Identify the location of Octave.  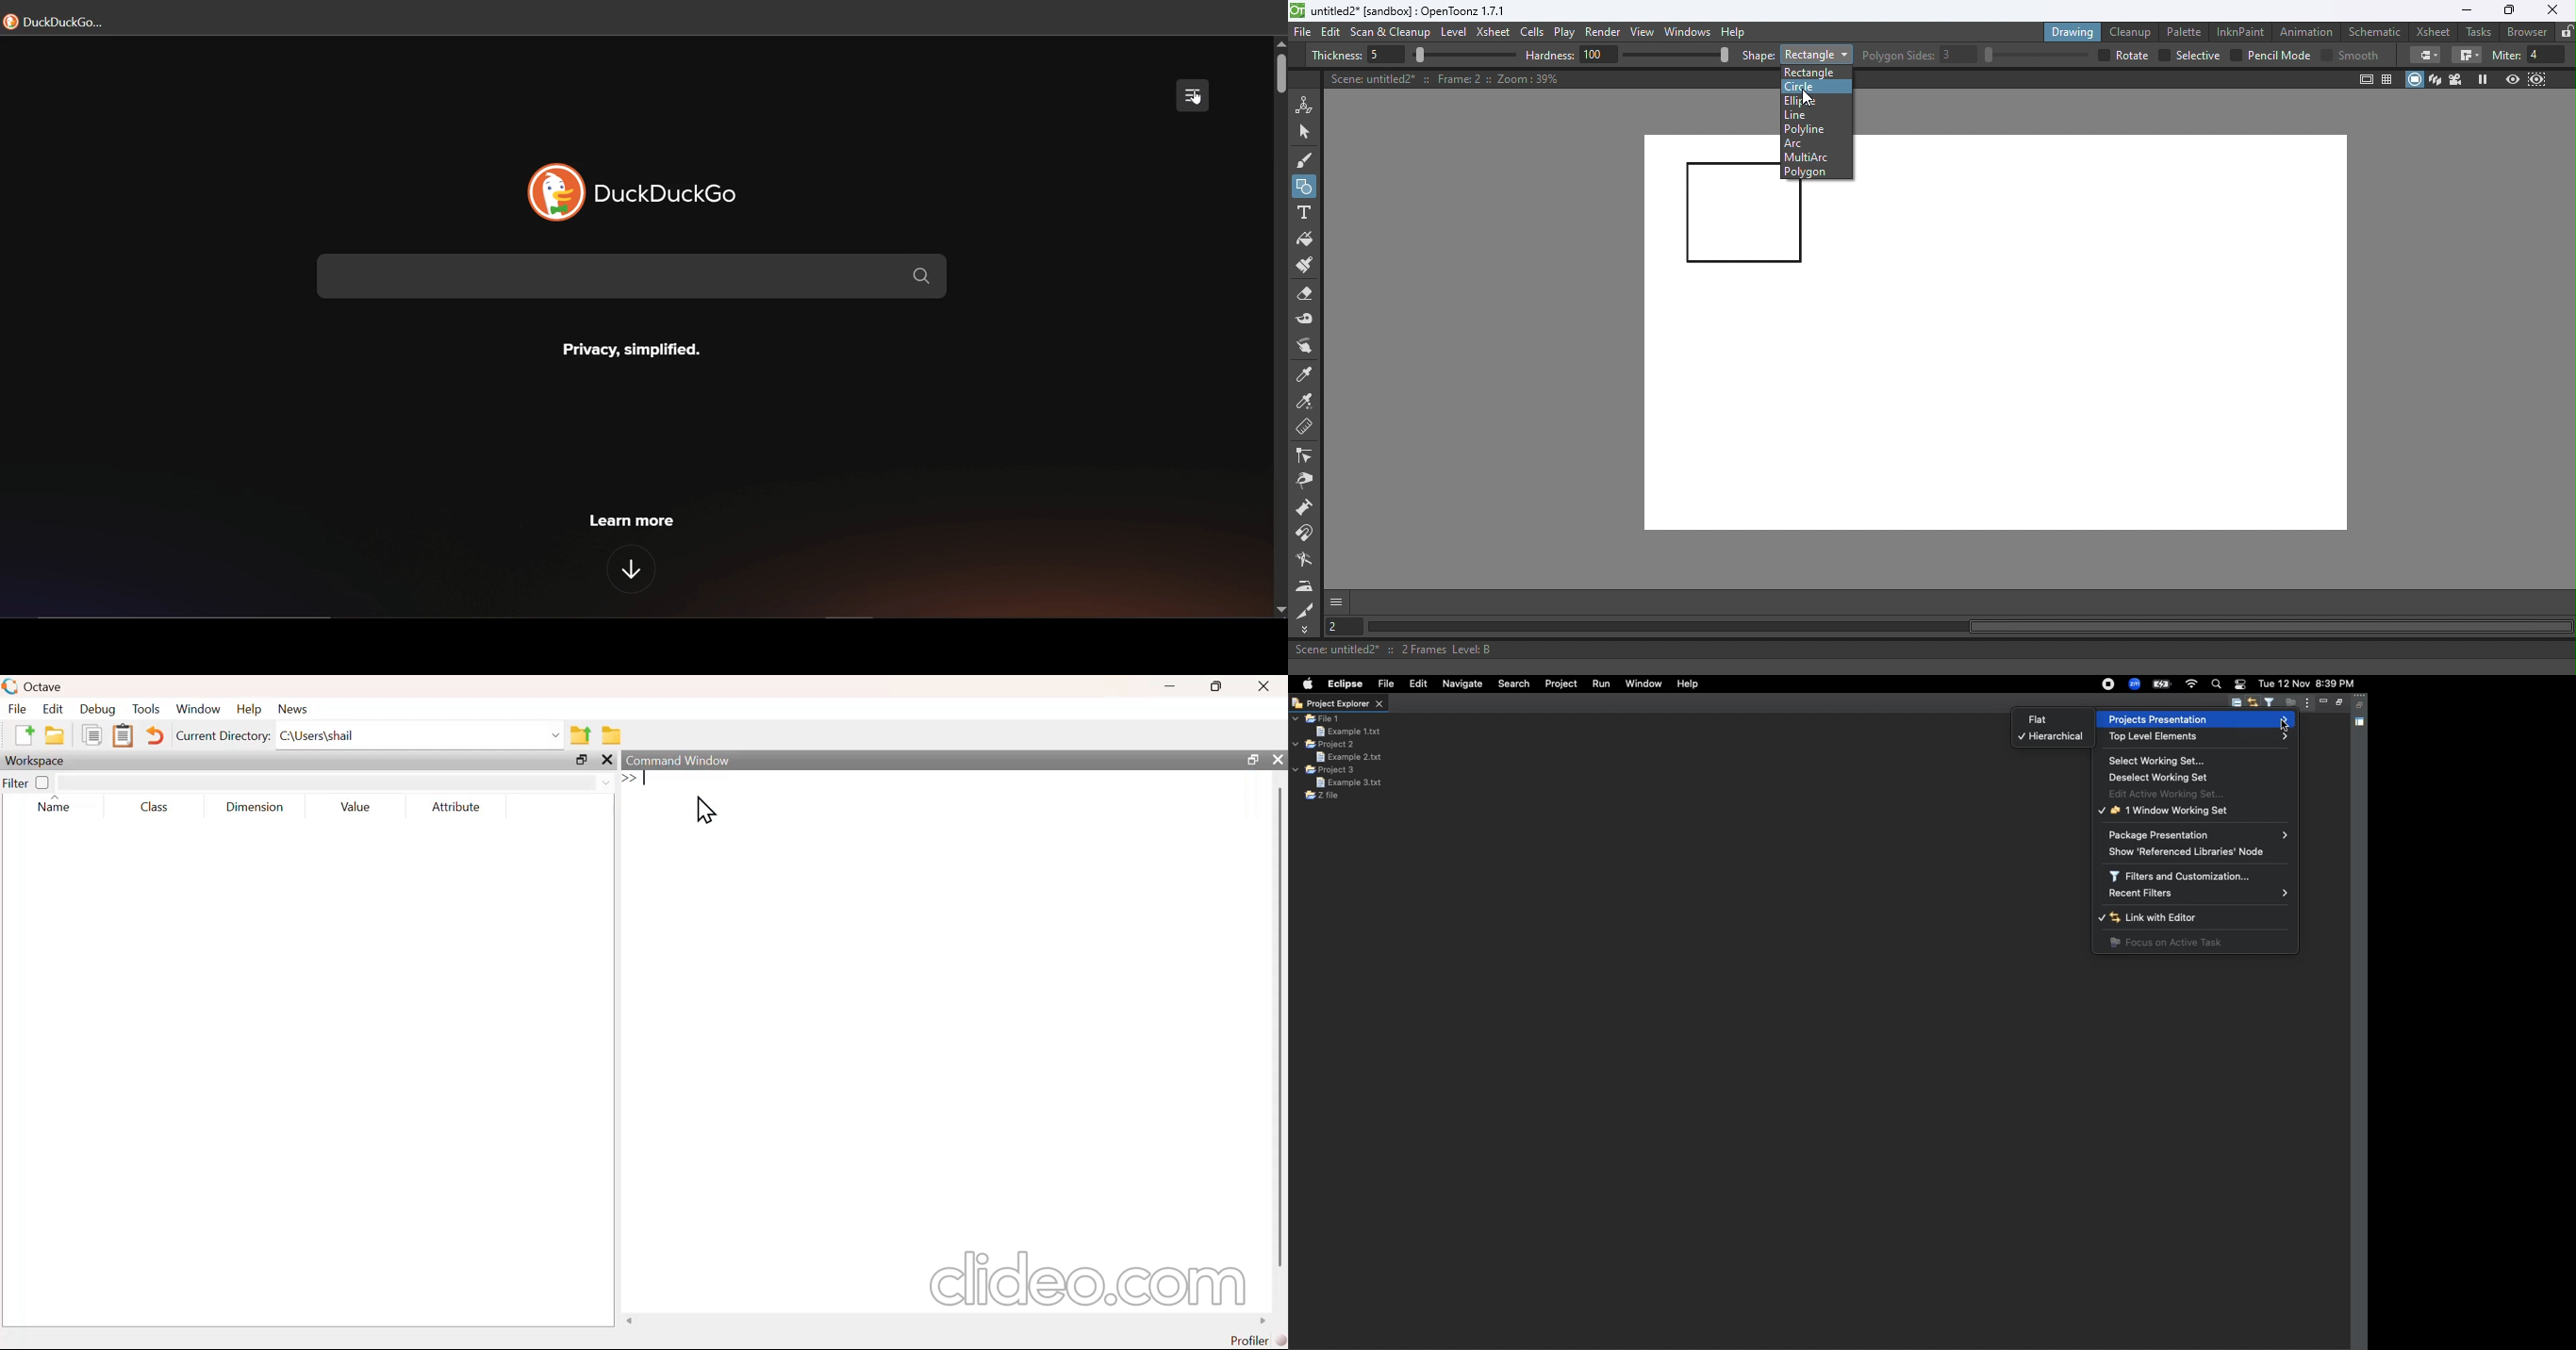
(46, 685).